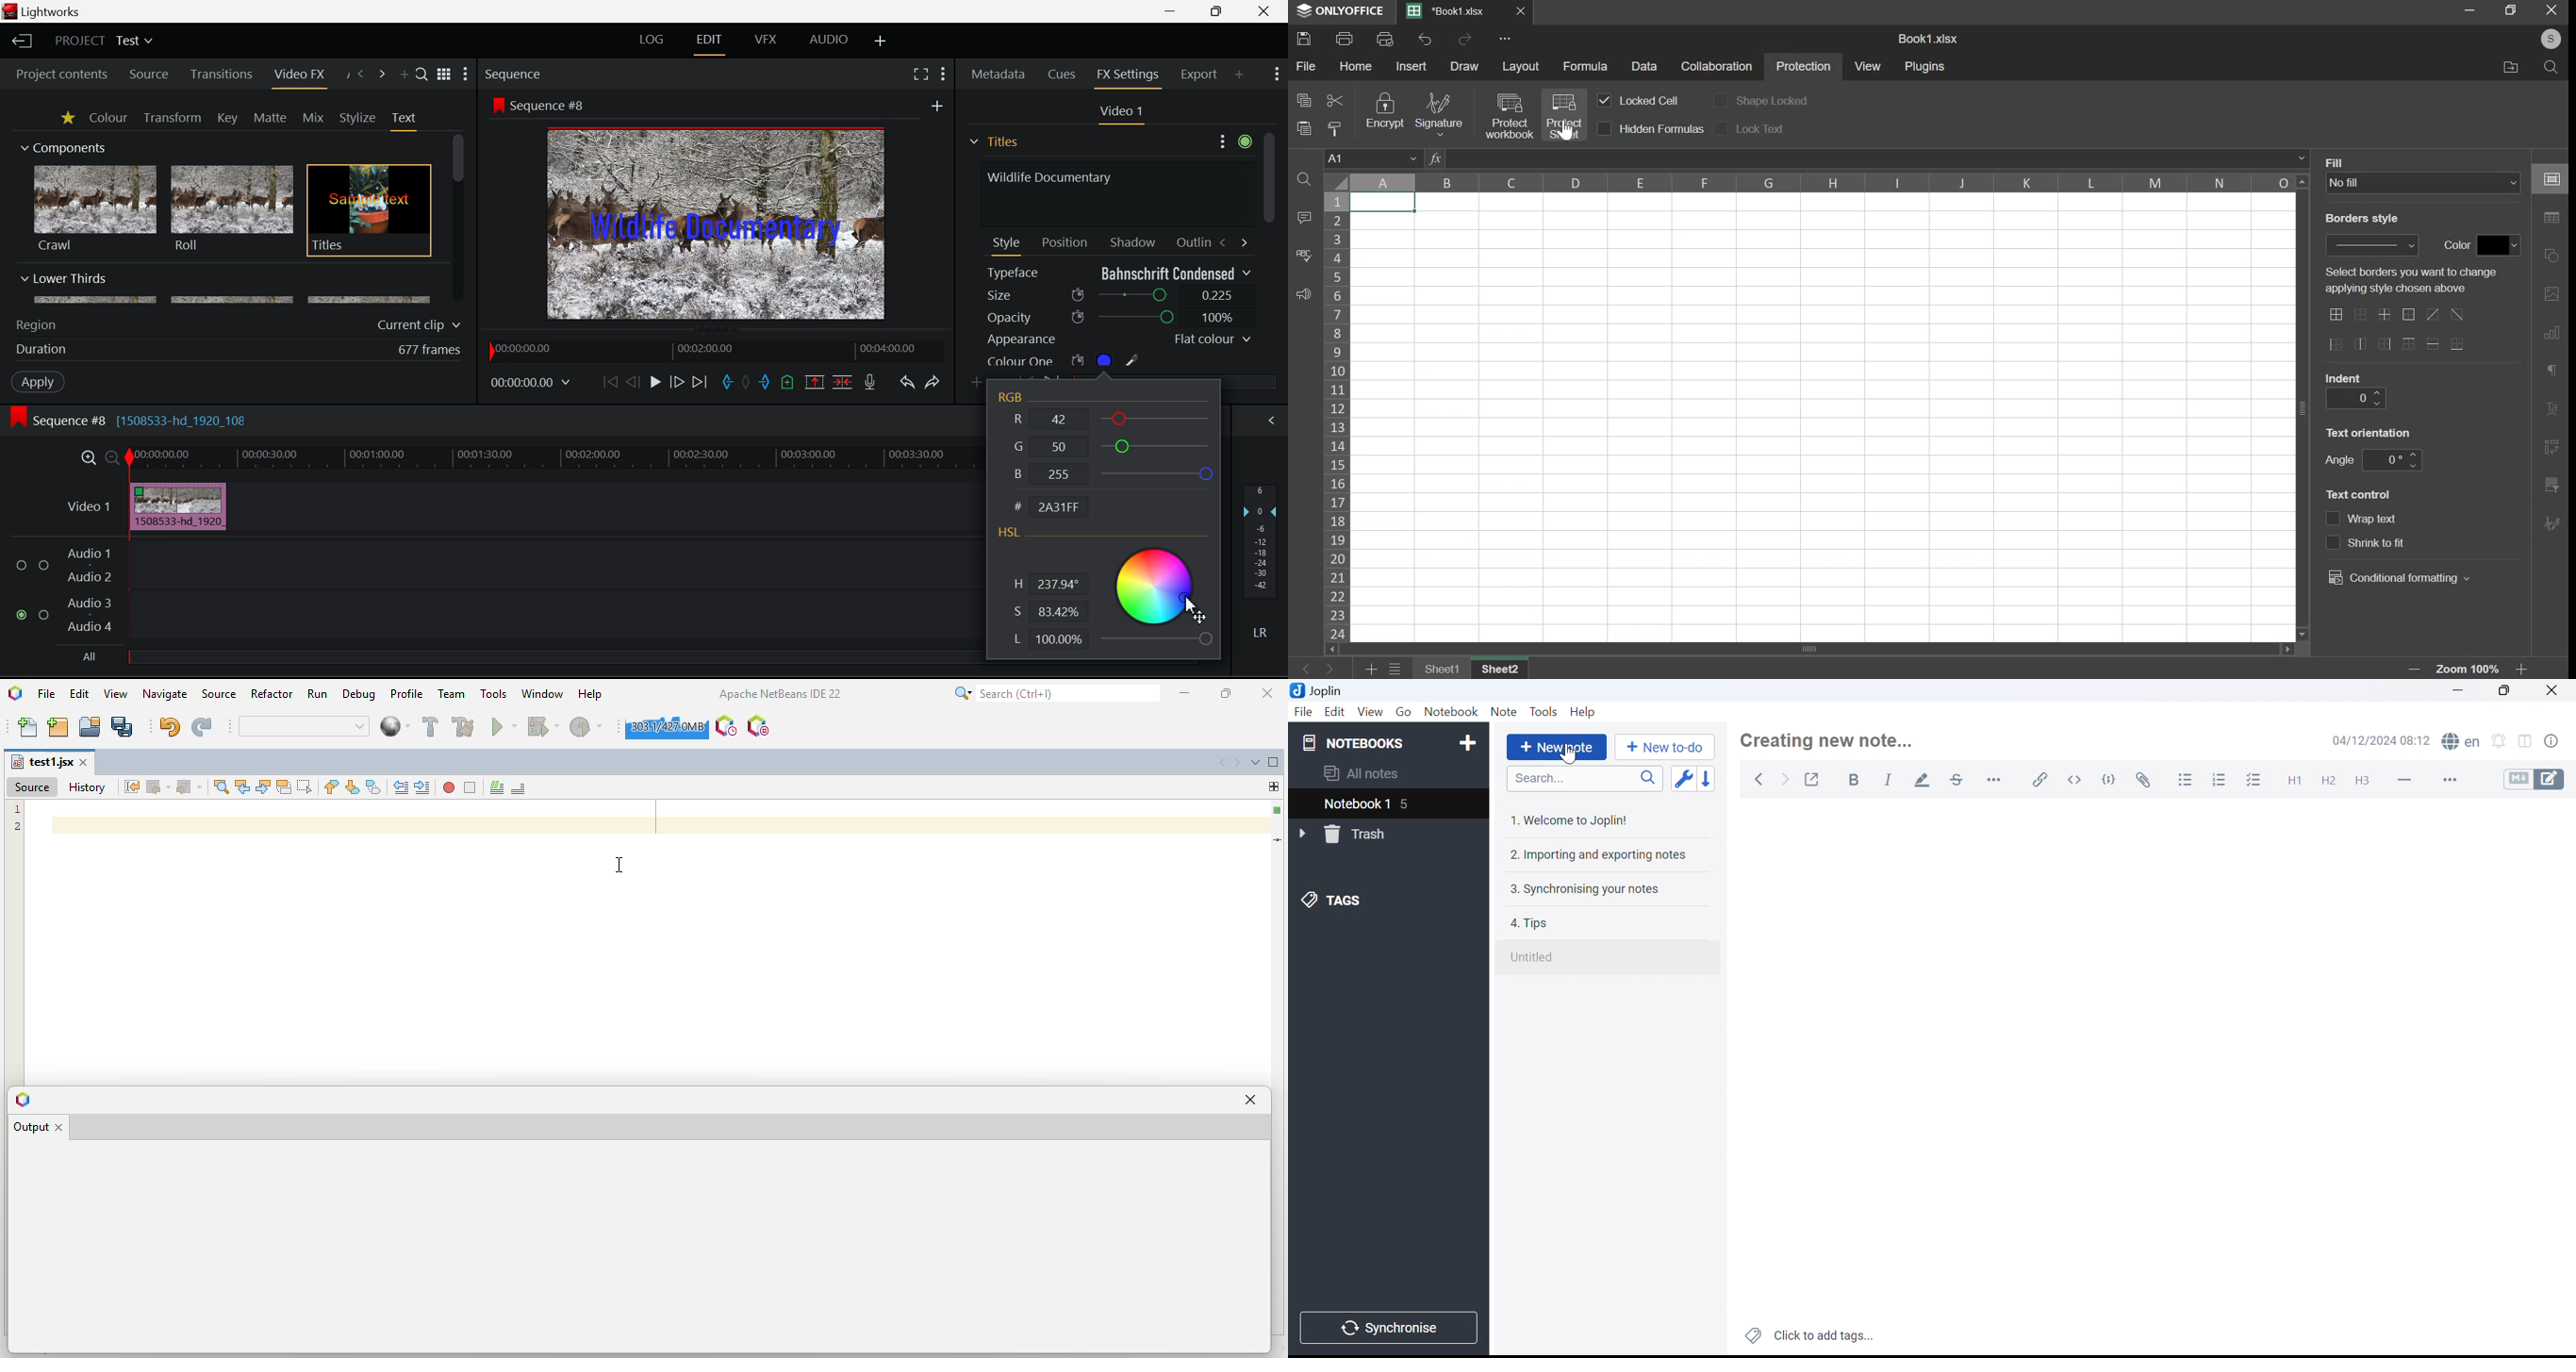 This screenshot has width=2576, height=1372. I want to click on Back, so click(1758, 780).